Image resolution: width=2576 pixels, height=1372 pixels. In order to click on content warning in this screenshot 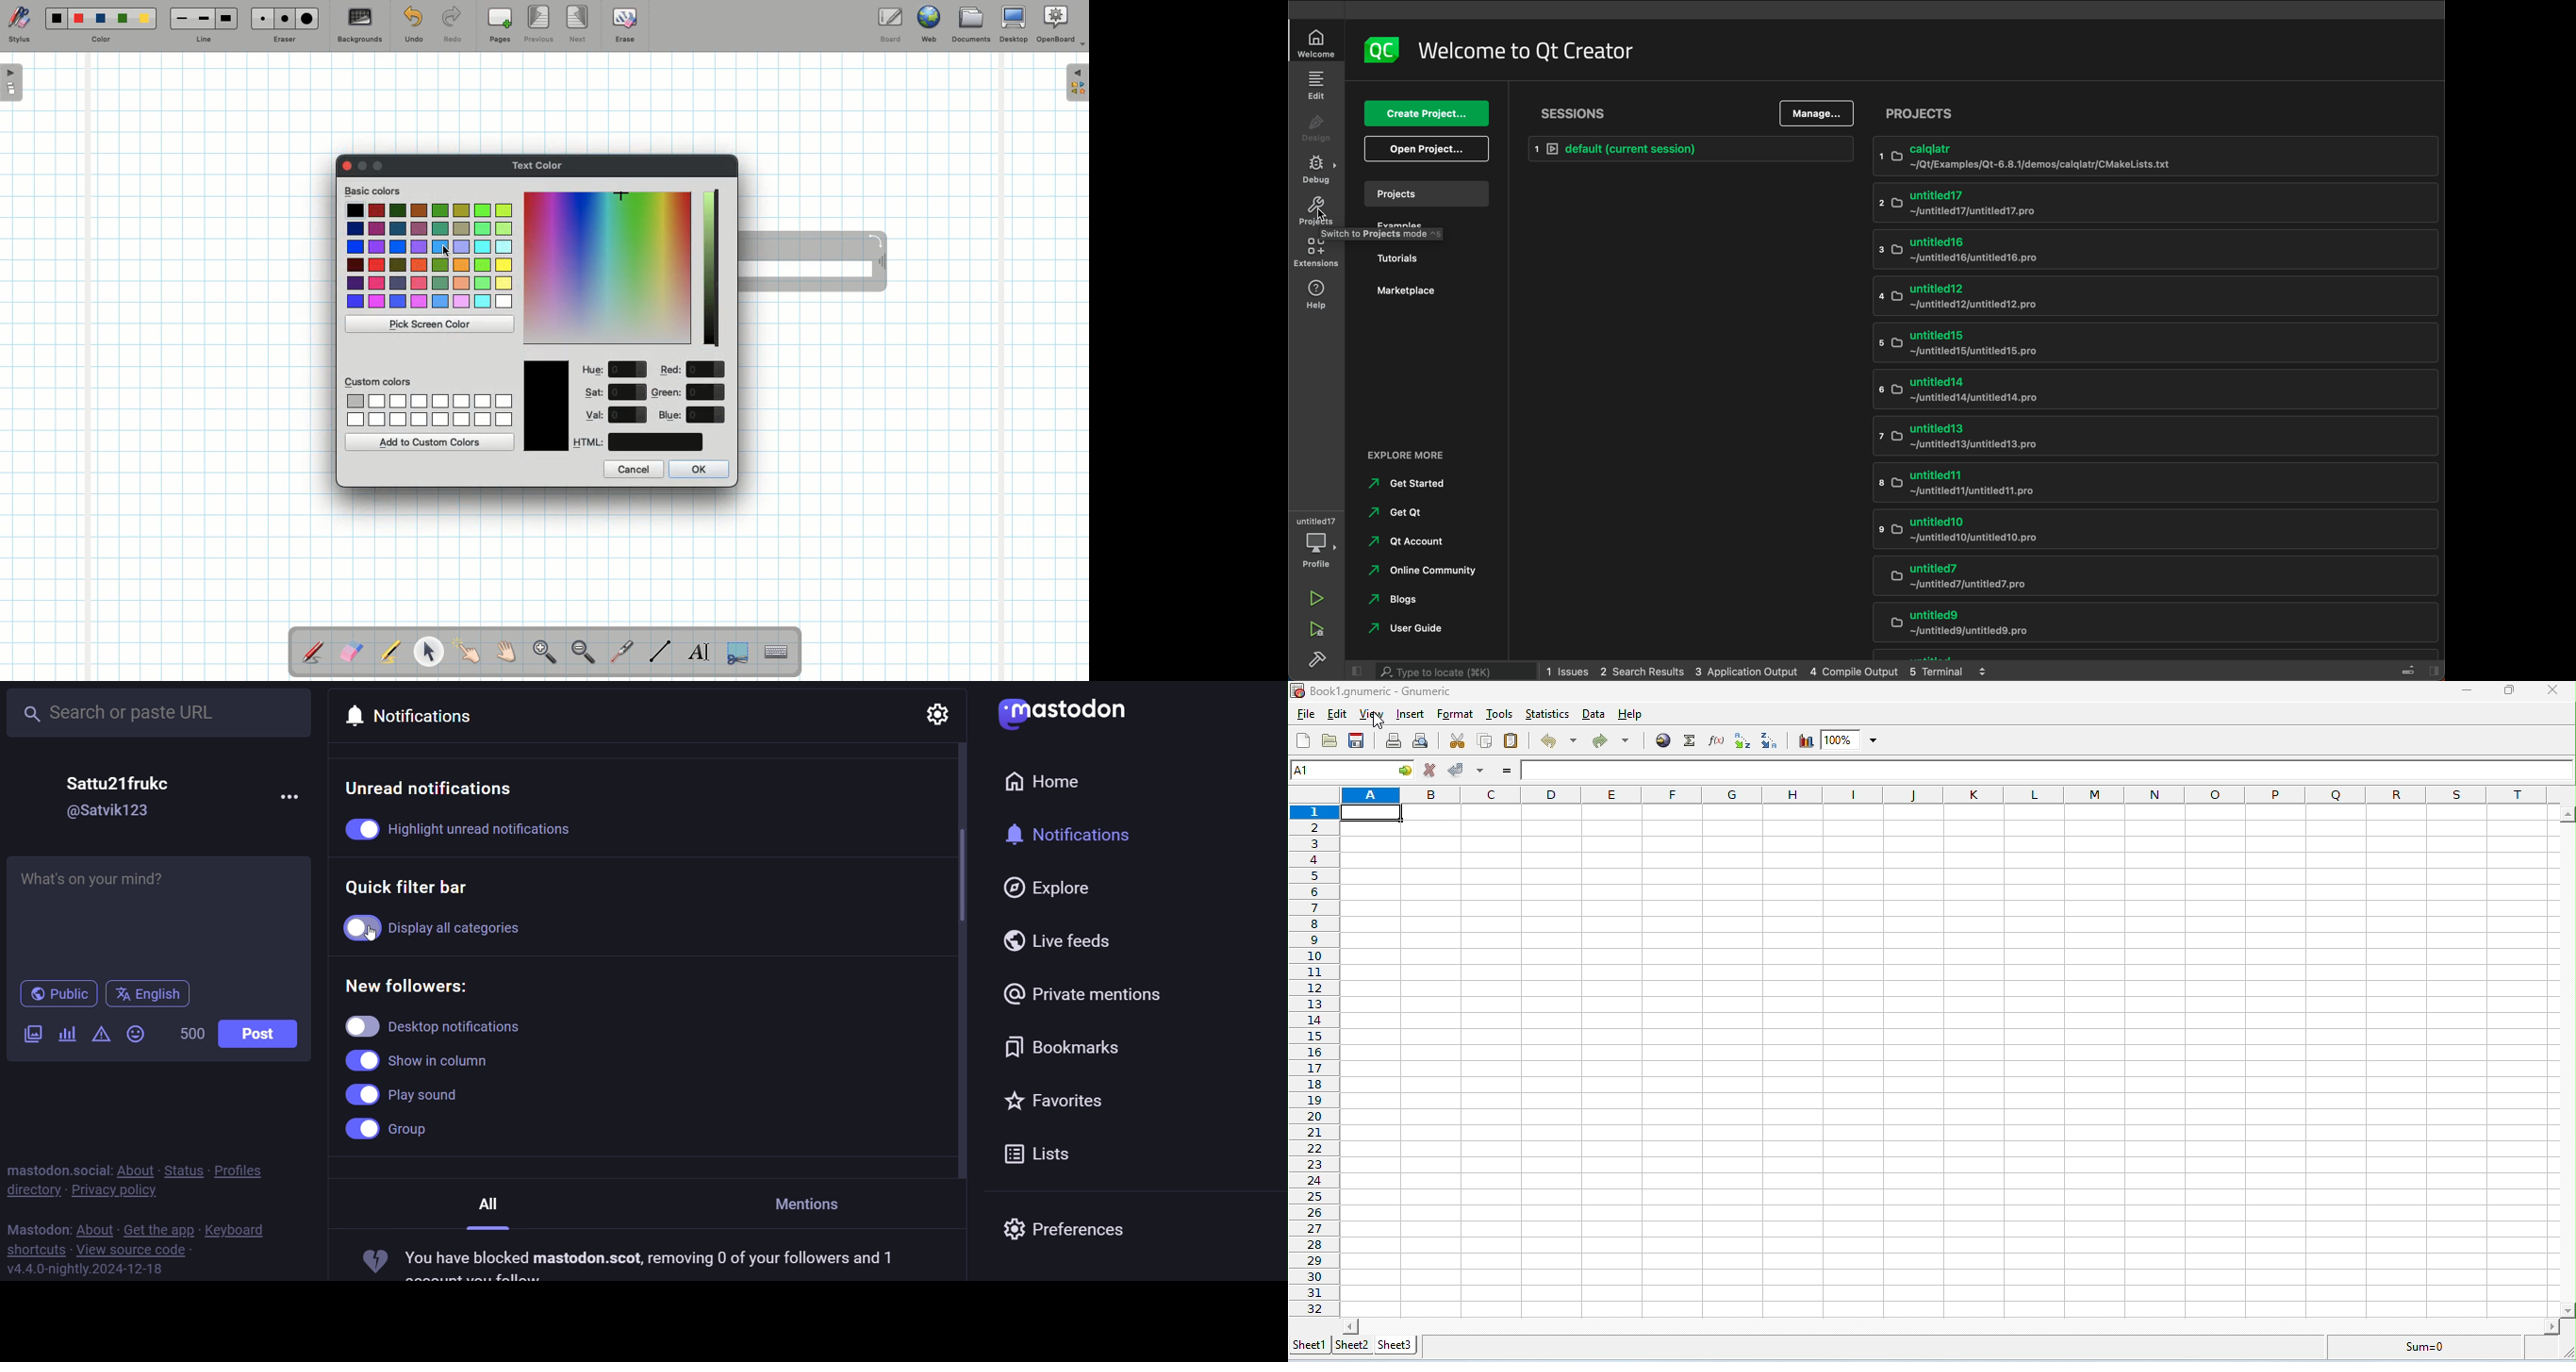, I will do `click(99, 1035)`.